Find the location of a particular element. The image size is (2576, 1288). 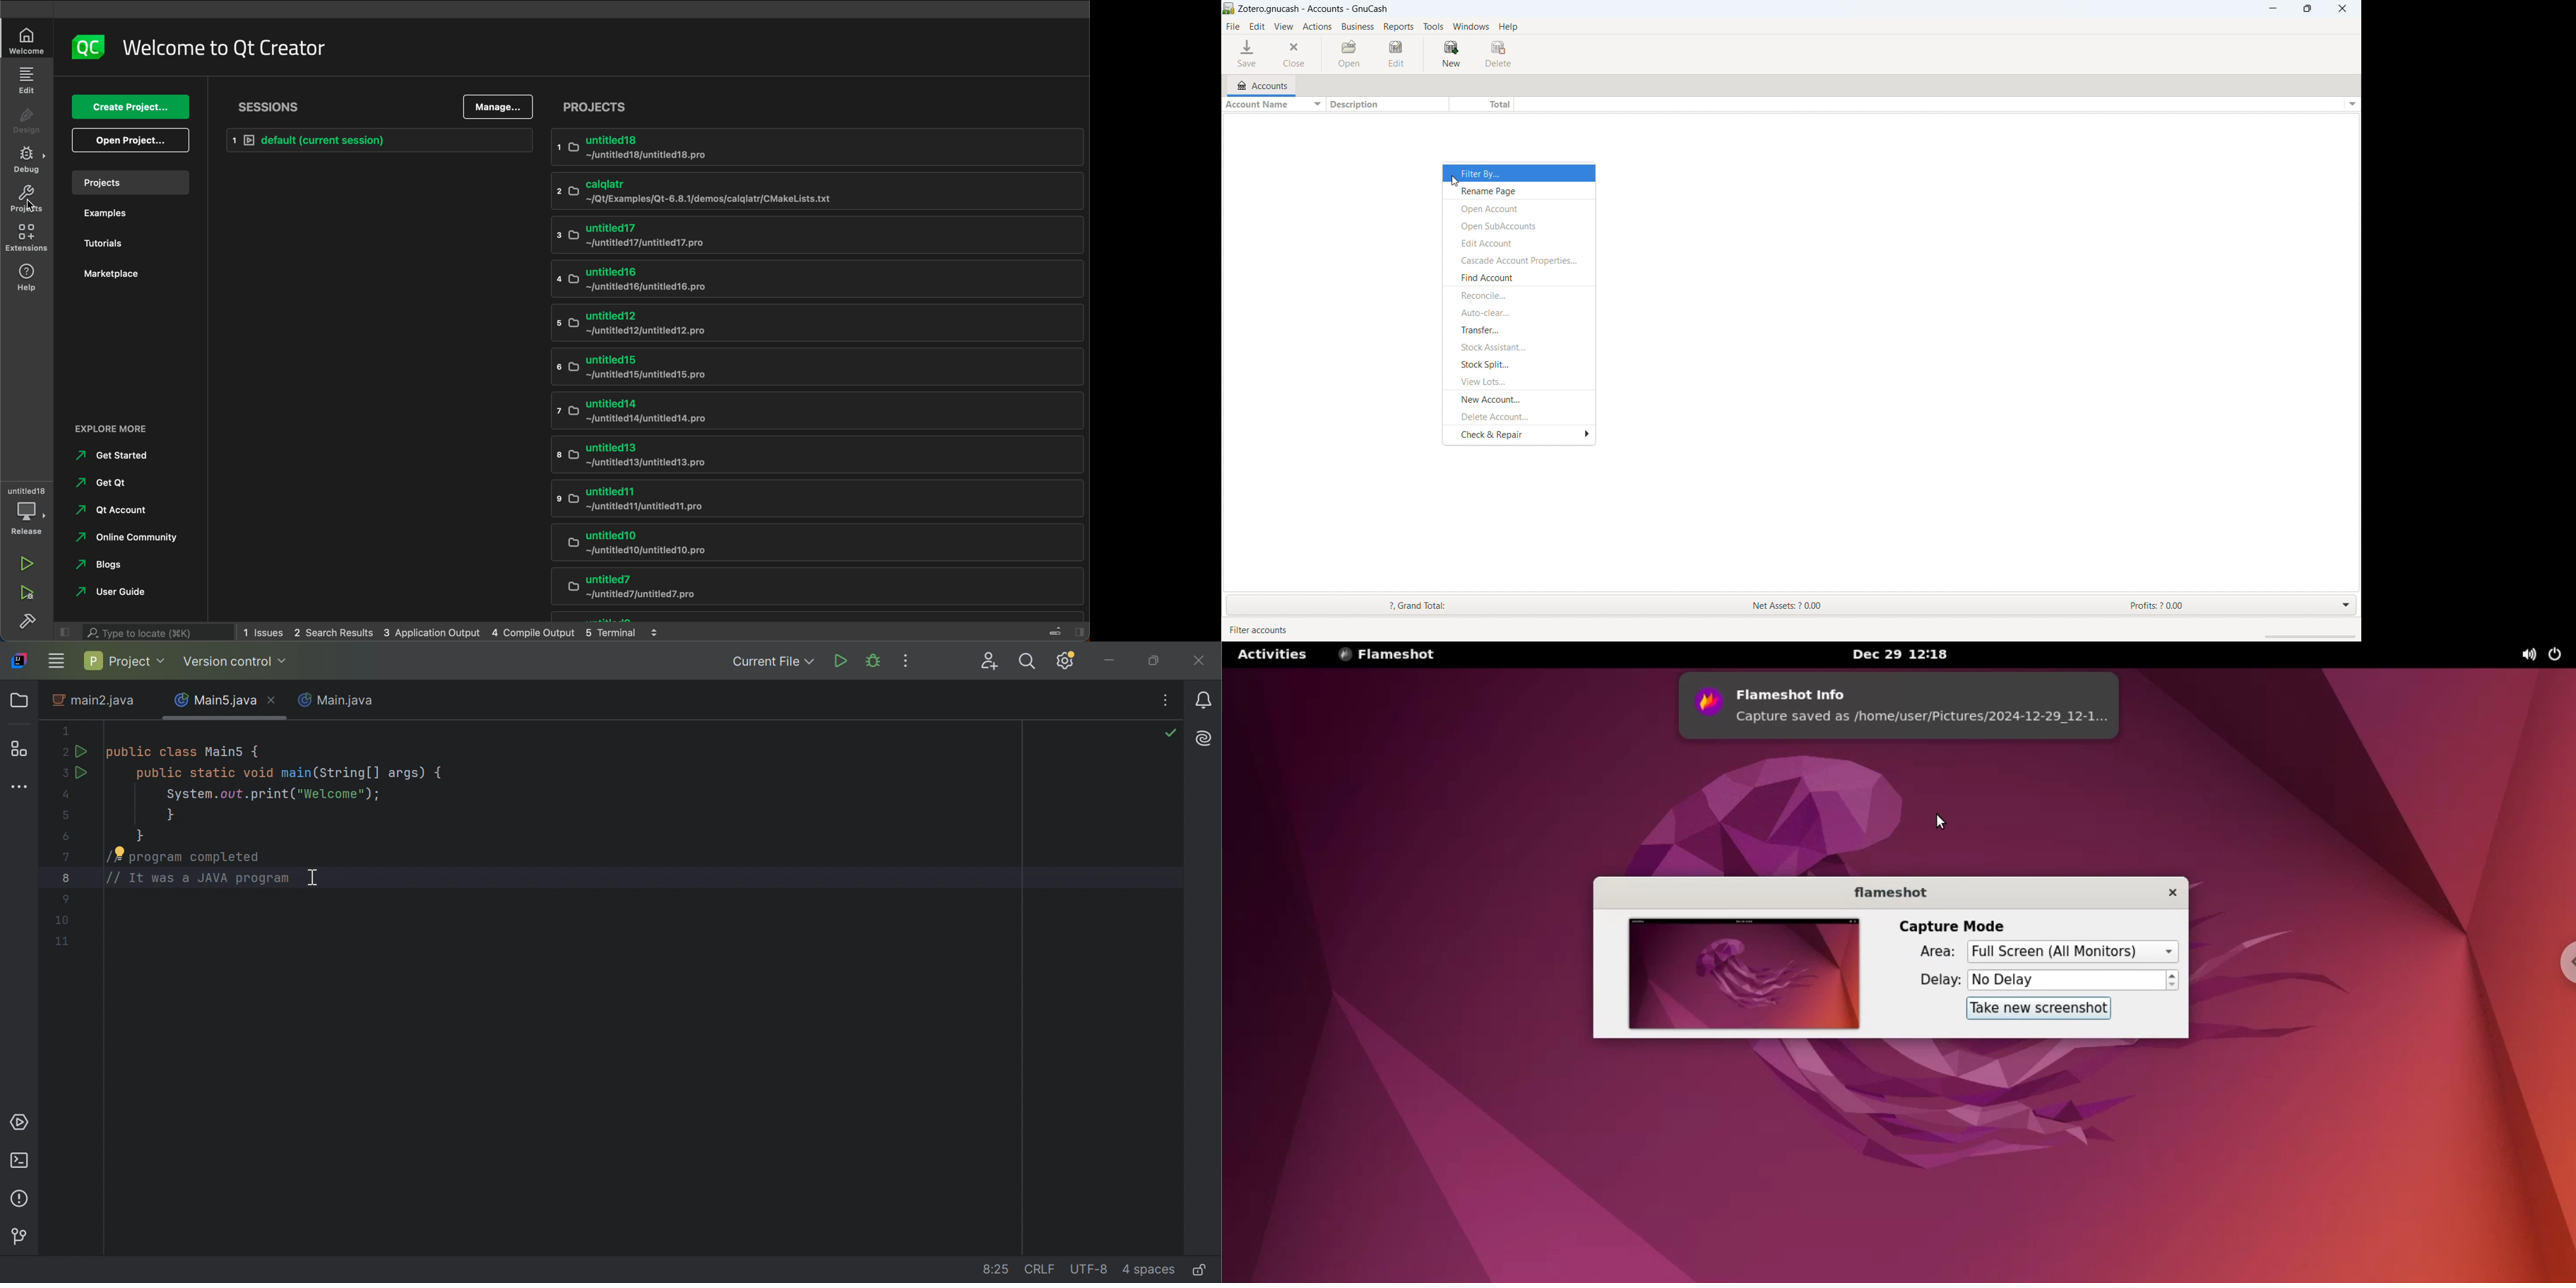

edit is located at coordinates (29, 81).